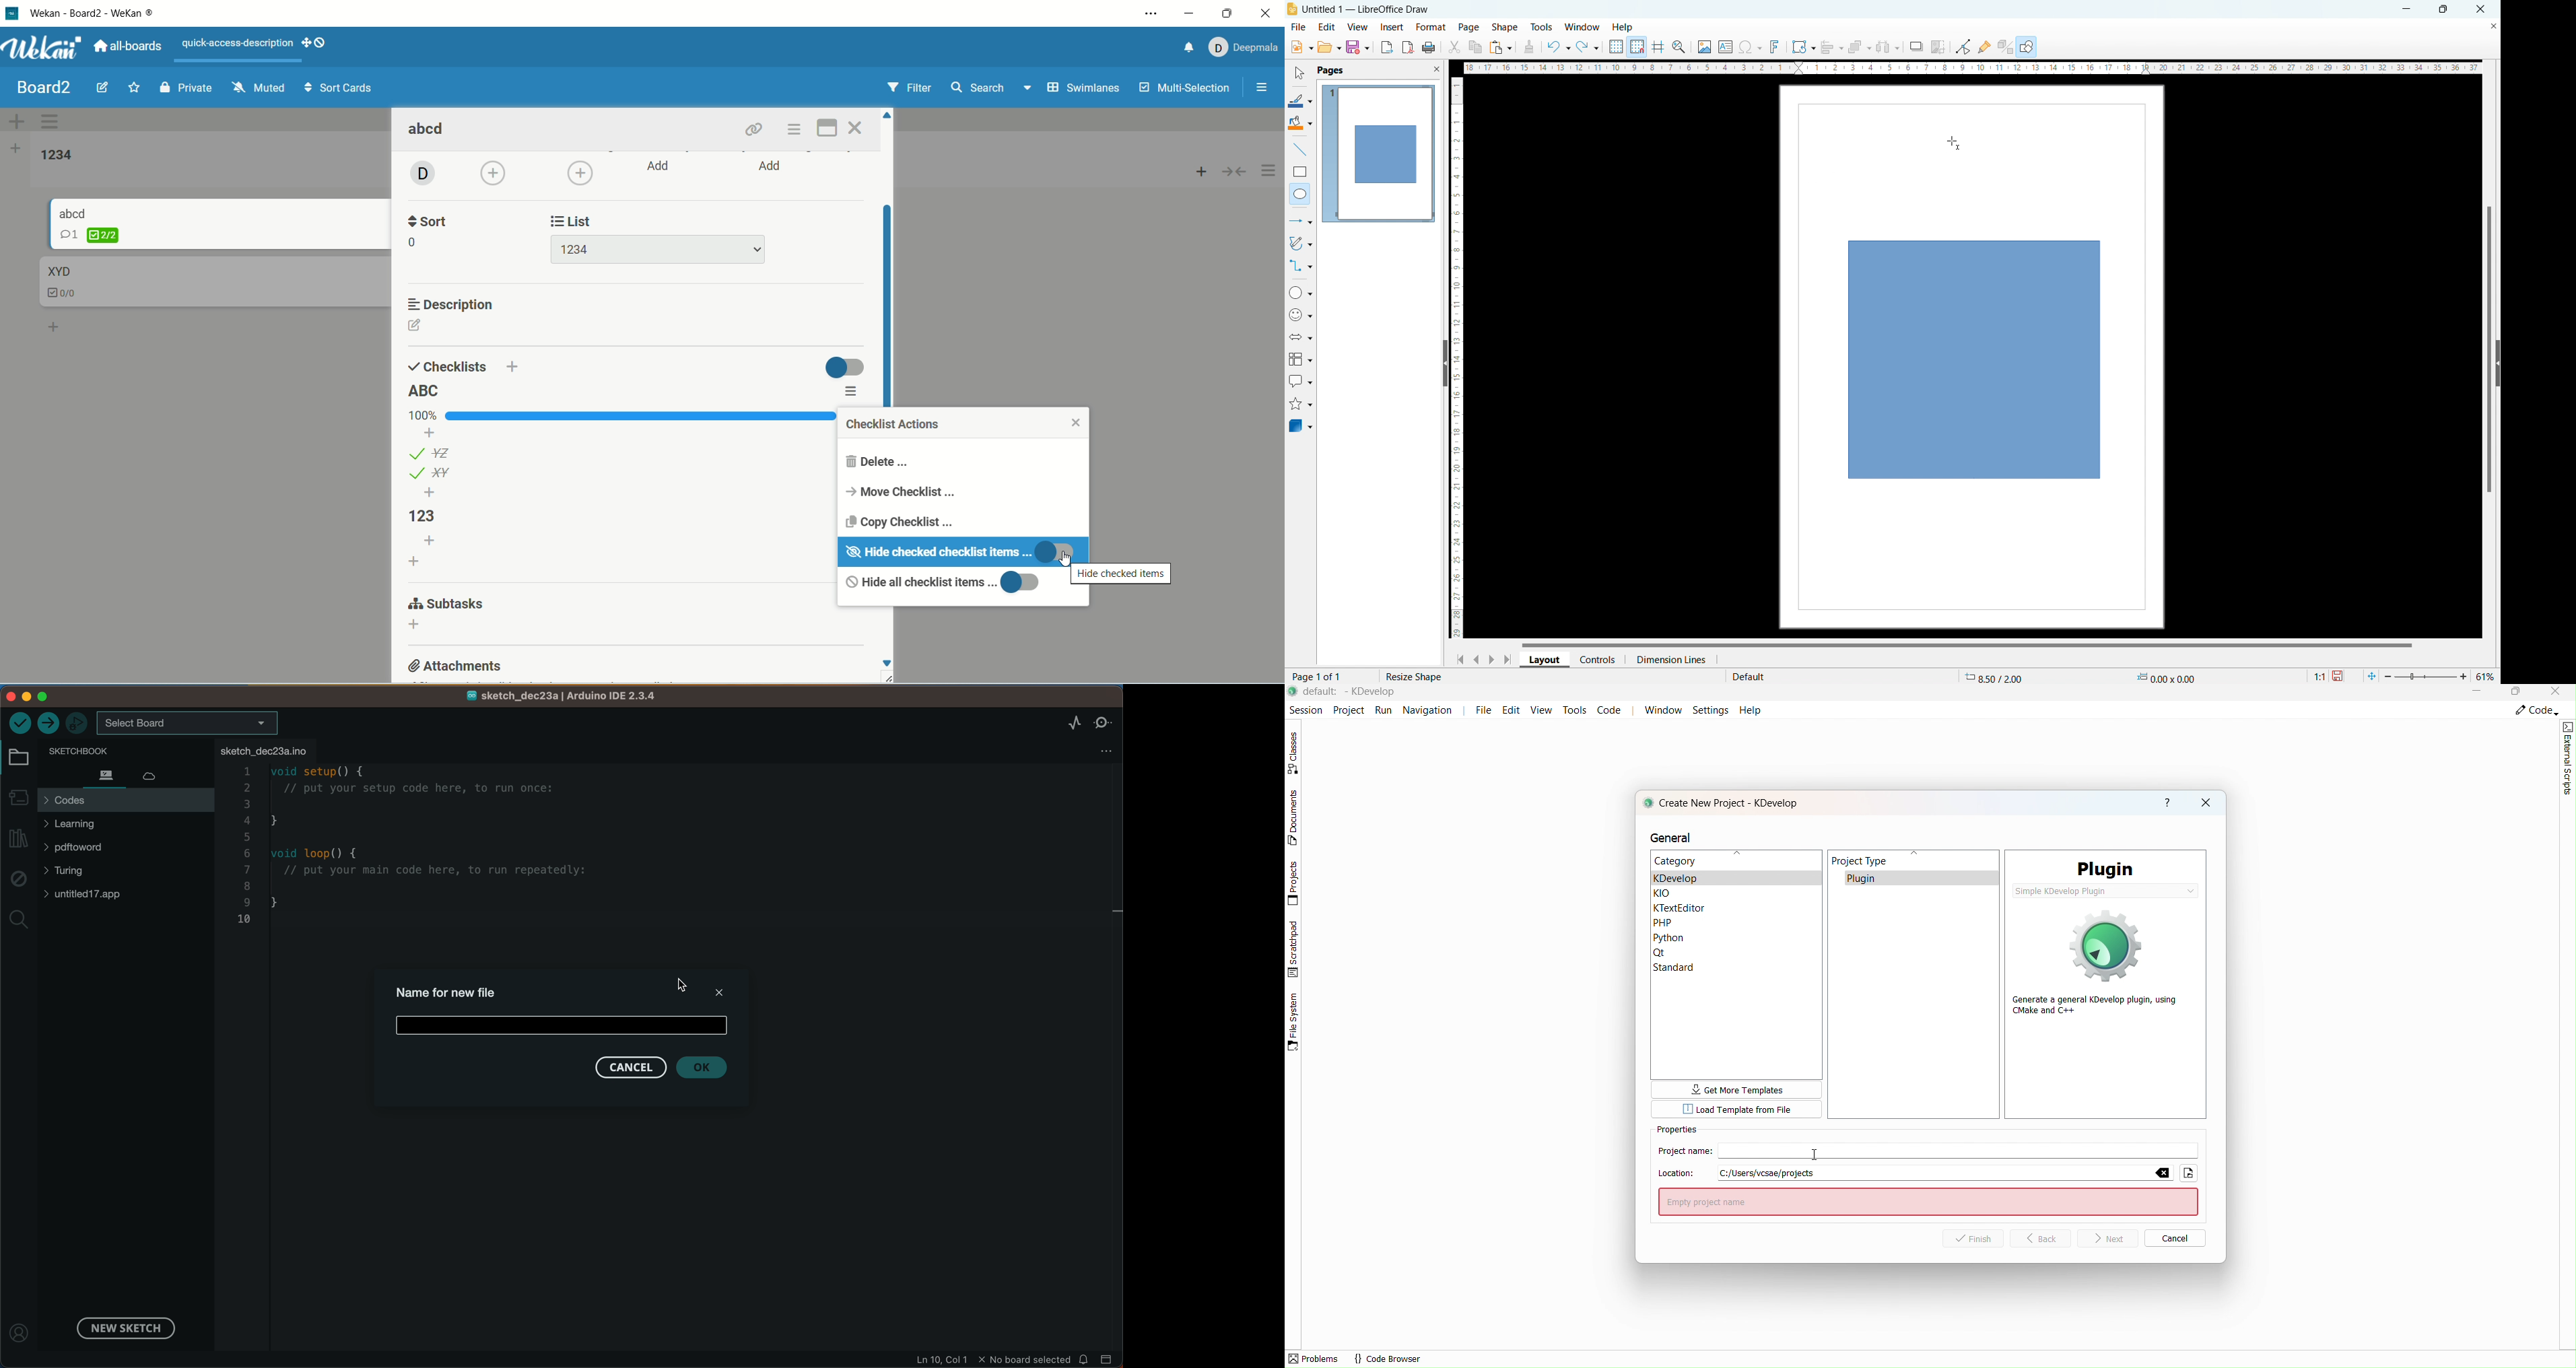 The width and height of the screenshot is (2576, 1372). Describe the element at coordinates (2166, 674) in the screenshot. I see `dimension of selection` at that location.